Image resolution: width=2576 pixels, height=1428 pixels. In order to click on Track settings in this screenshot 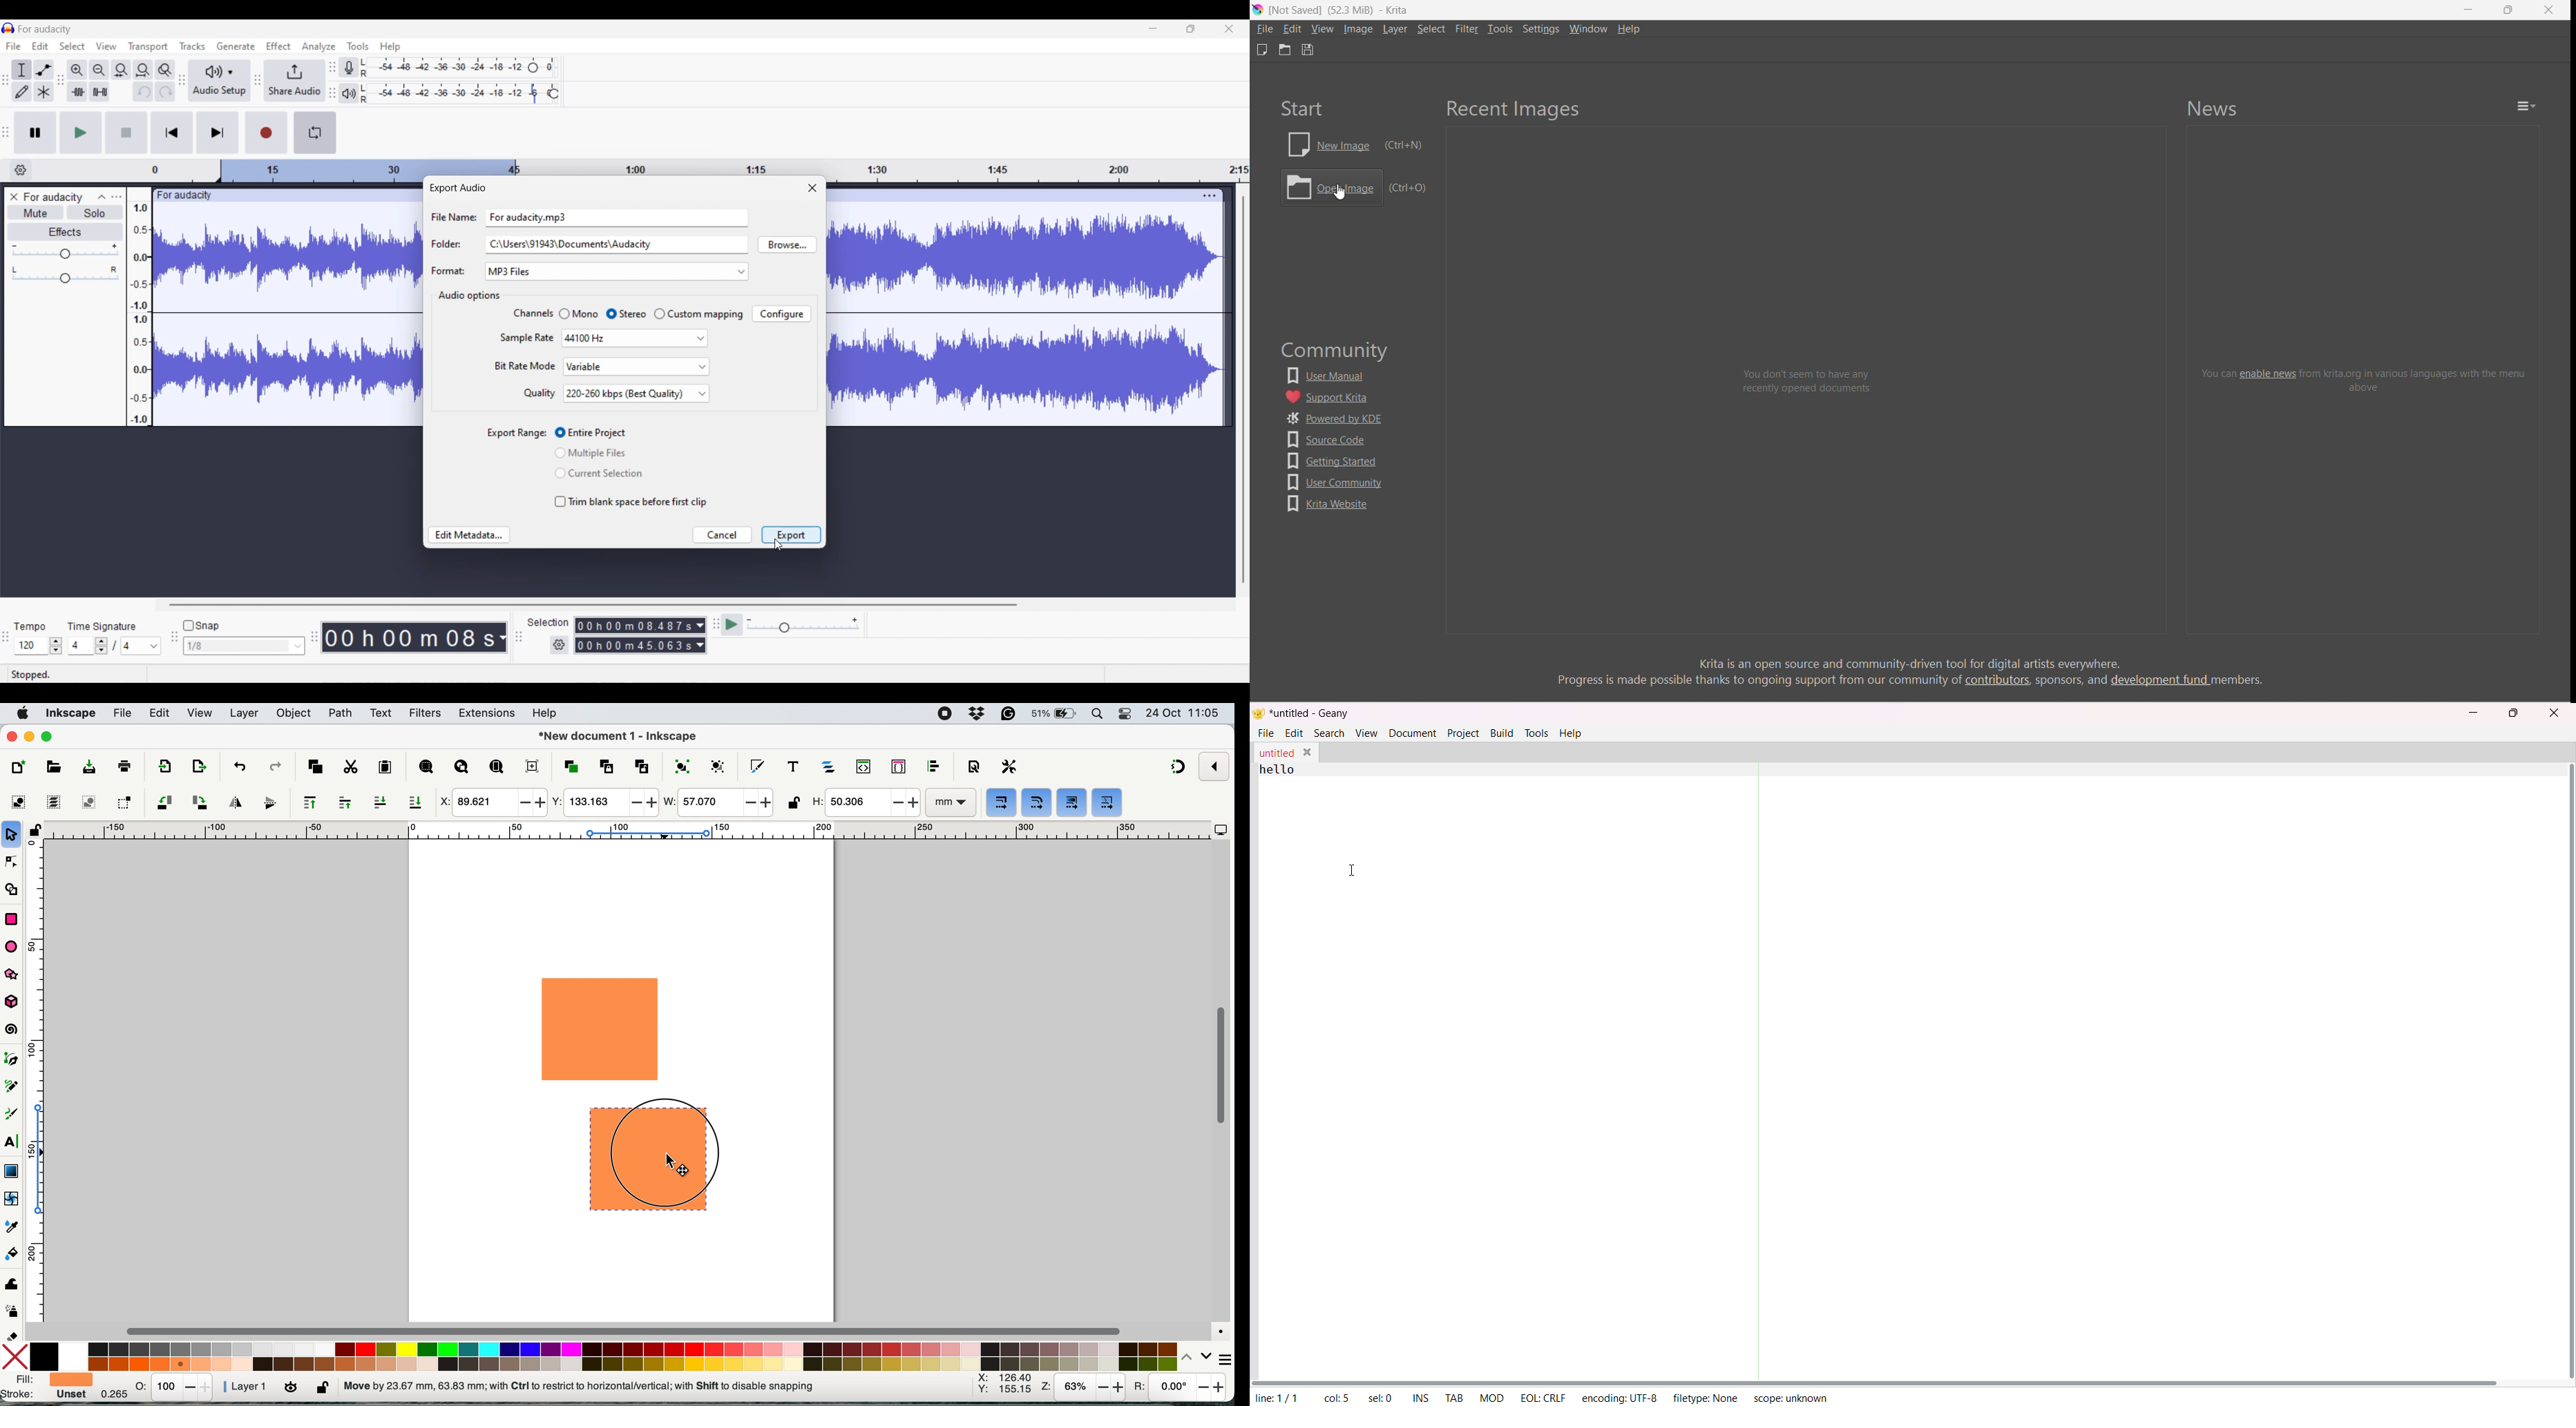, I will do `click(1210, 195)`.